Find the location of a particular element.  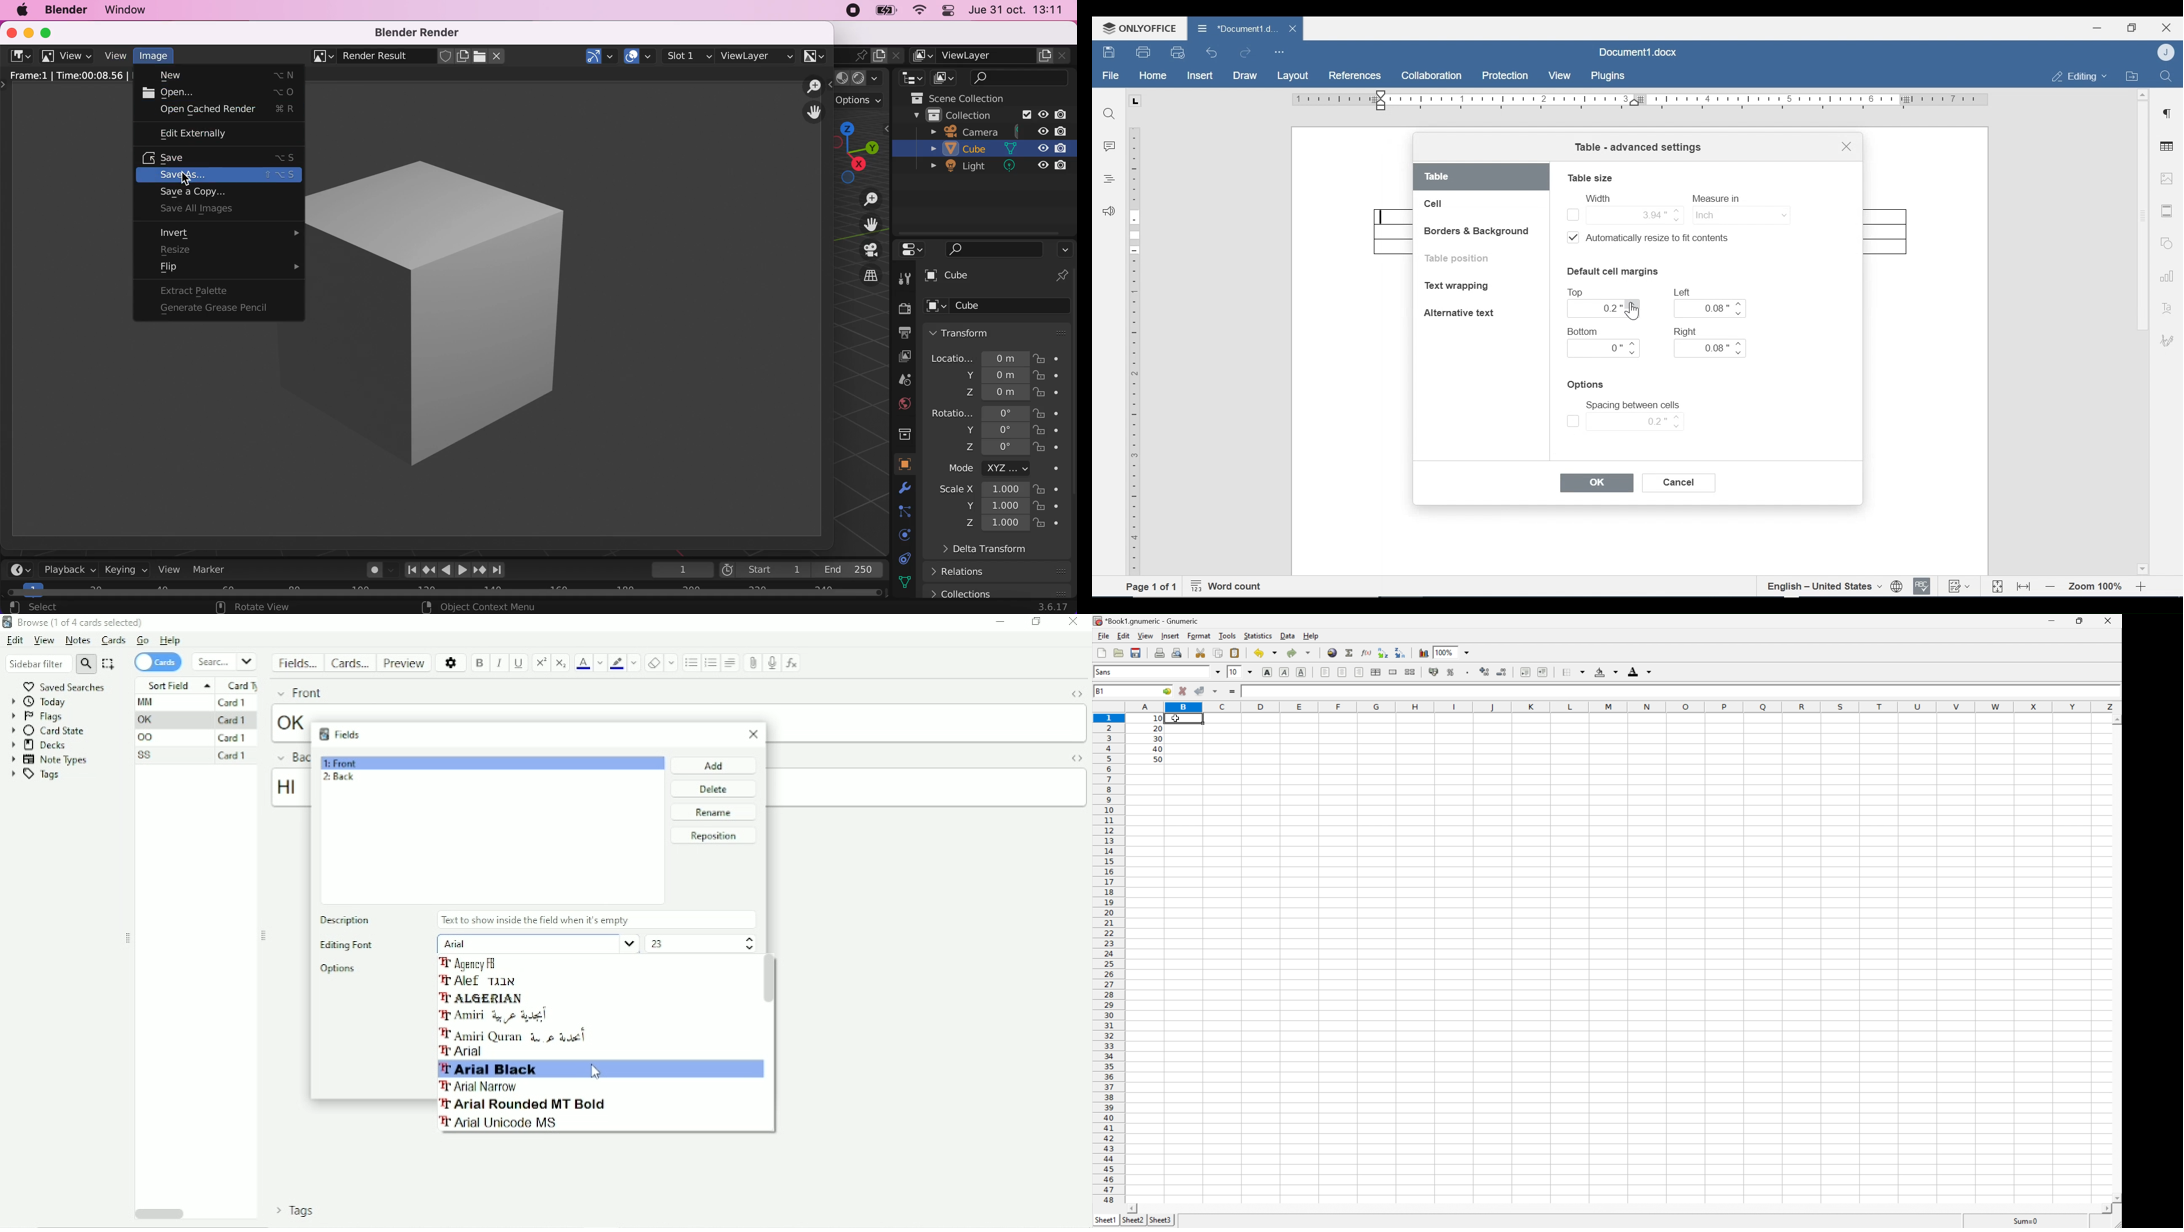

OK is located at coordinates (1597, 483).